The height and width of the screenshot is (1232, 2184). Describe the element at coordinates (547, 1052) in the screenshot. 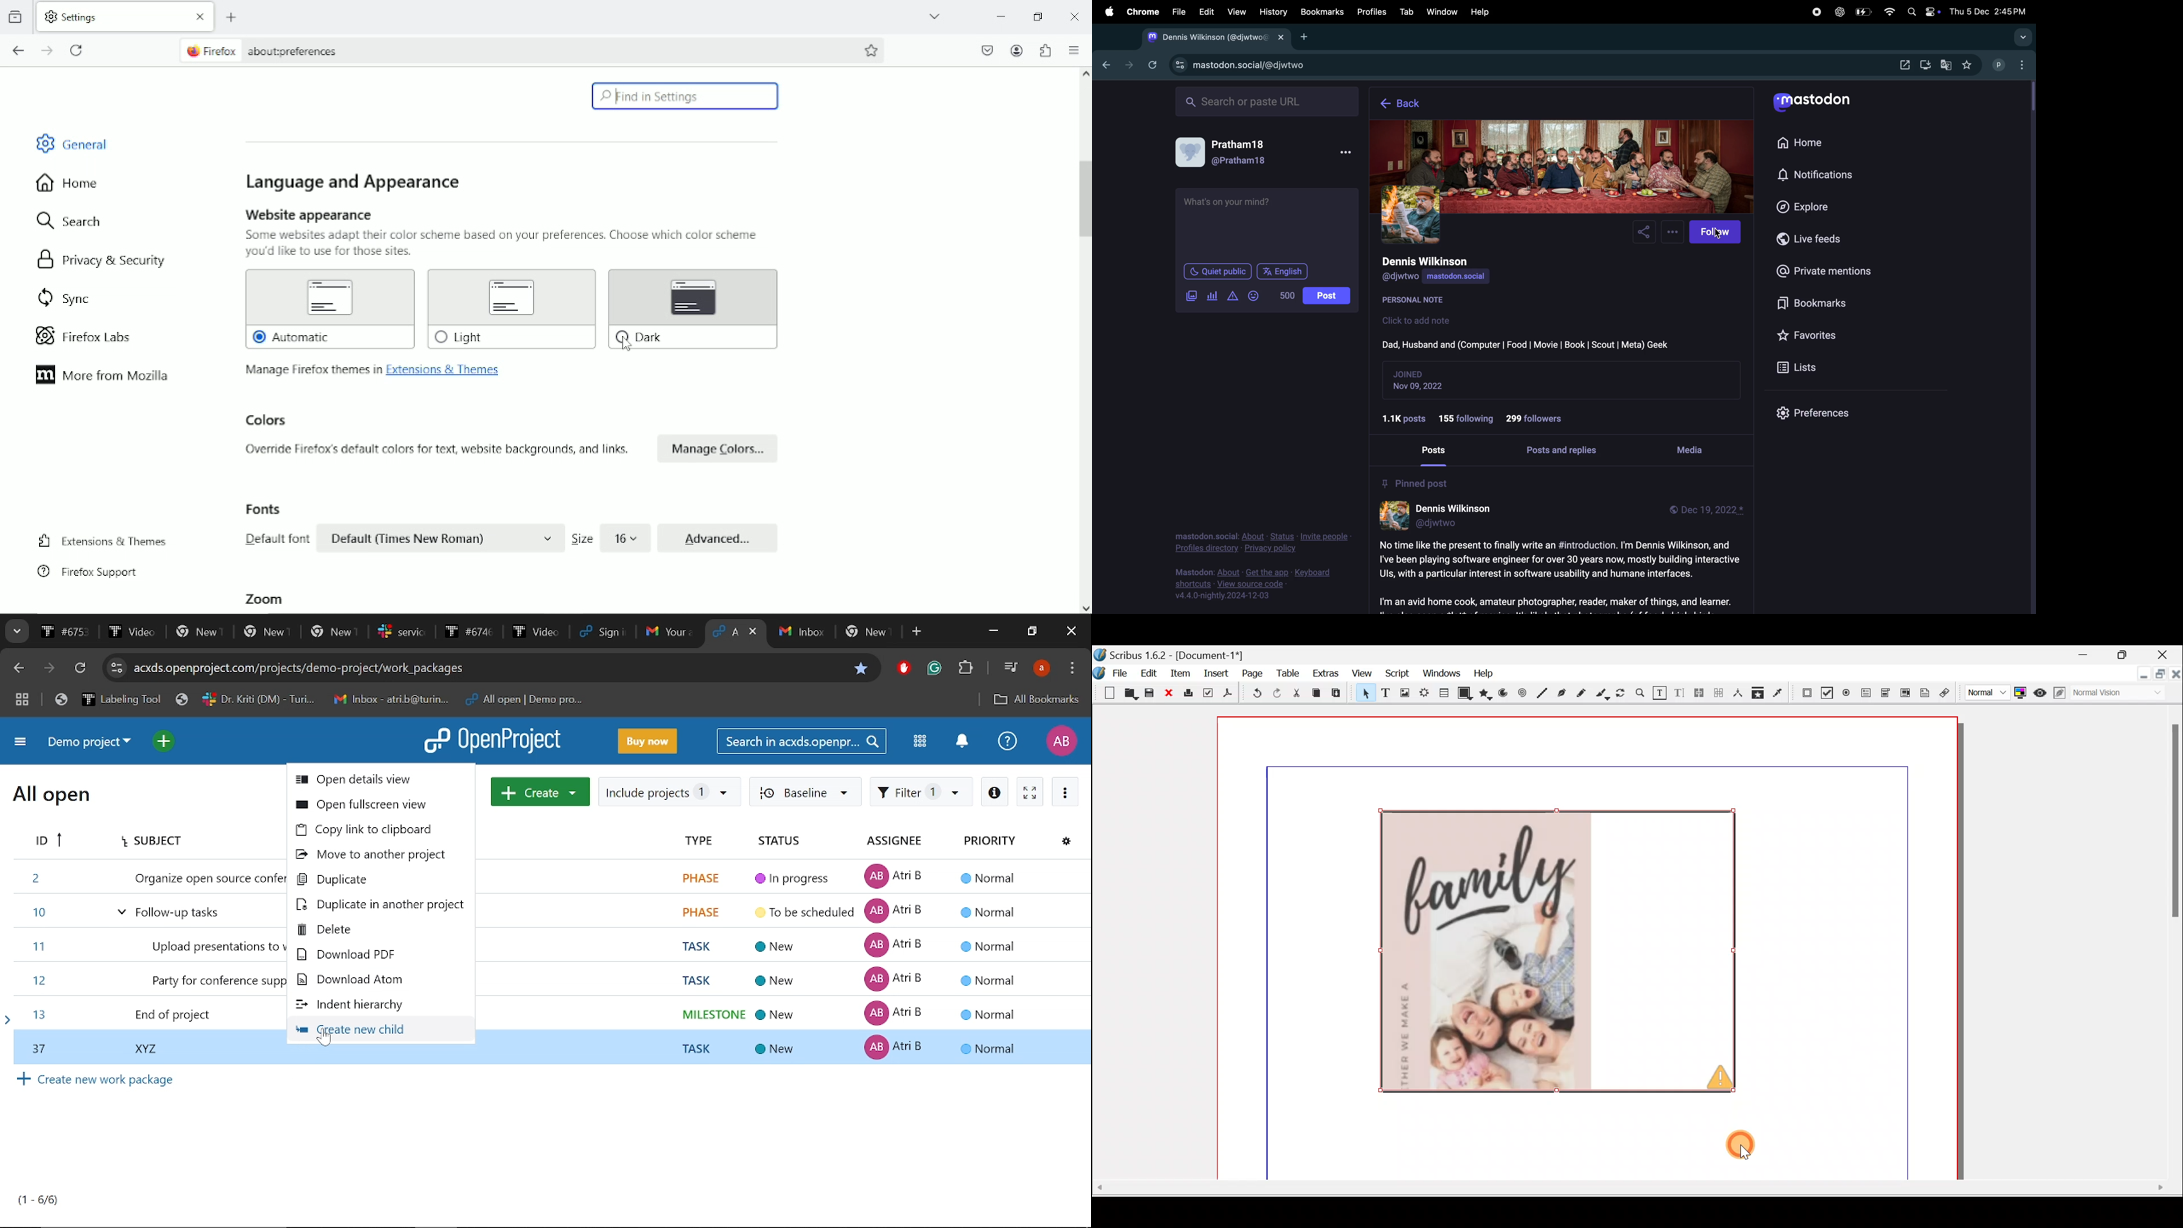

I see `Selected task` at that location.